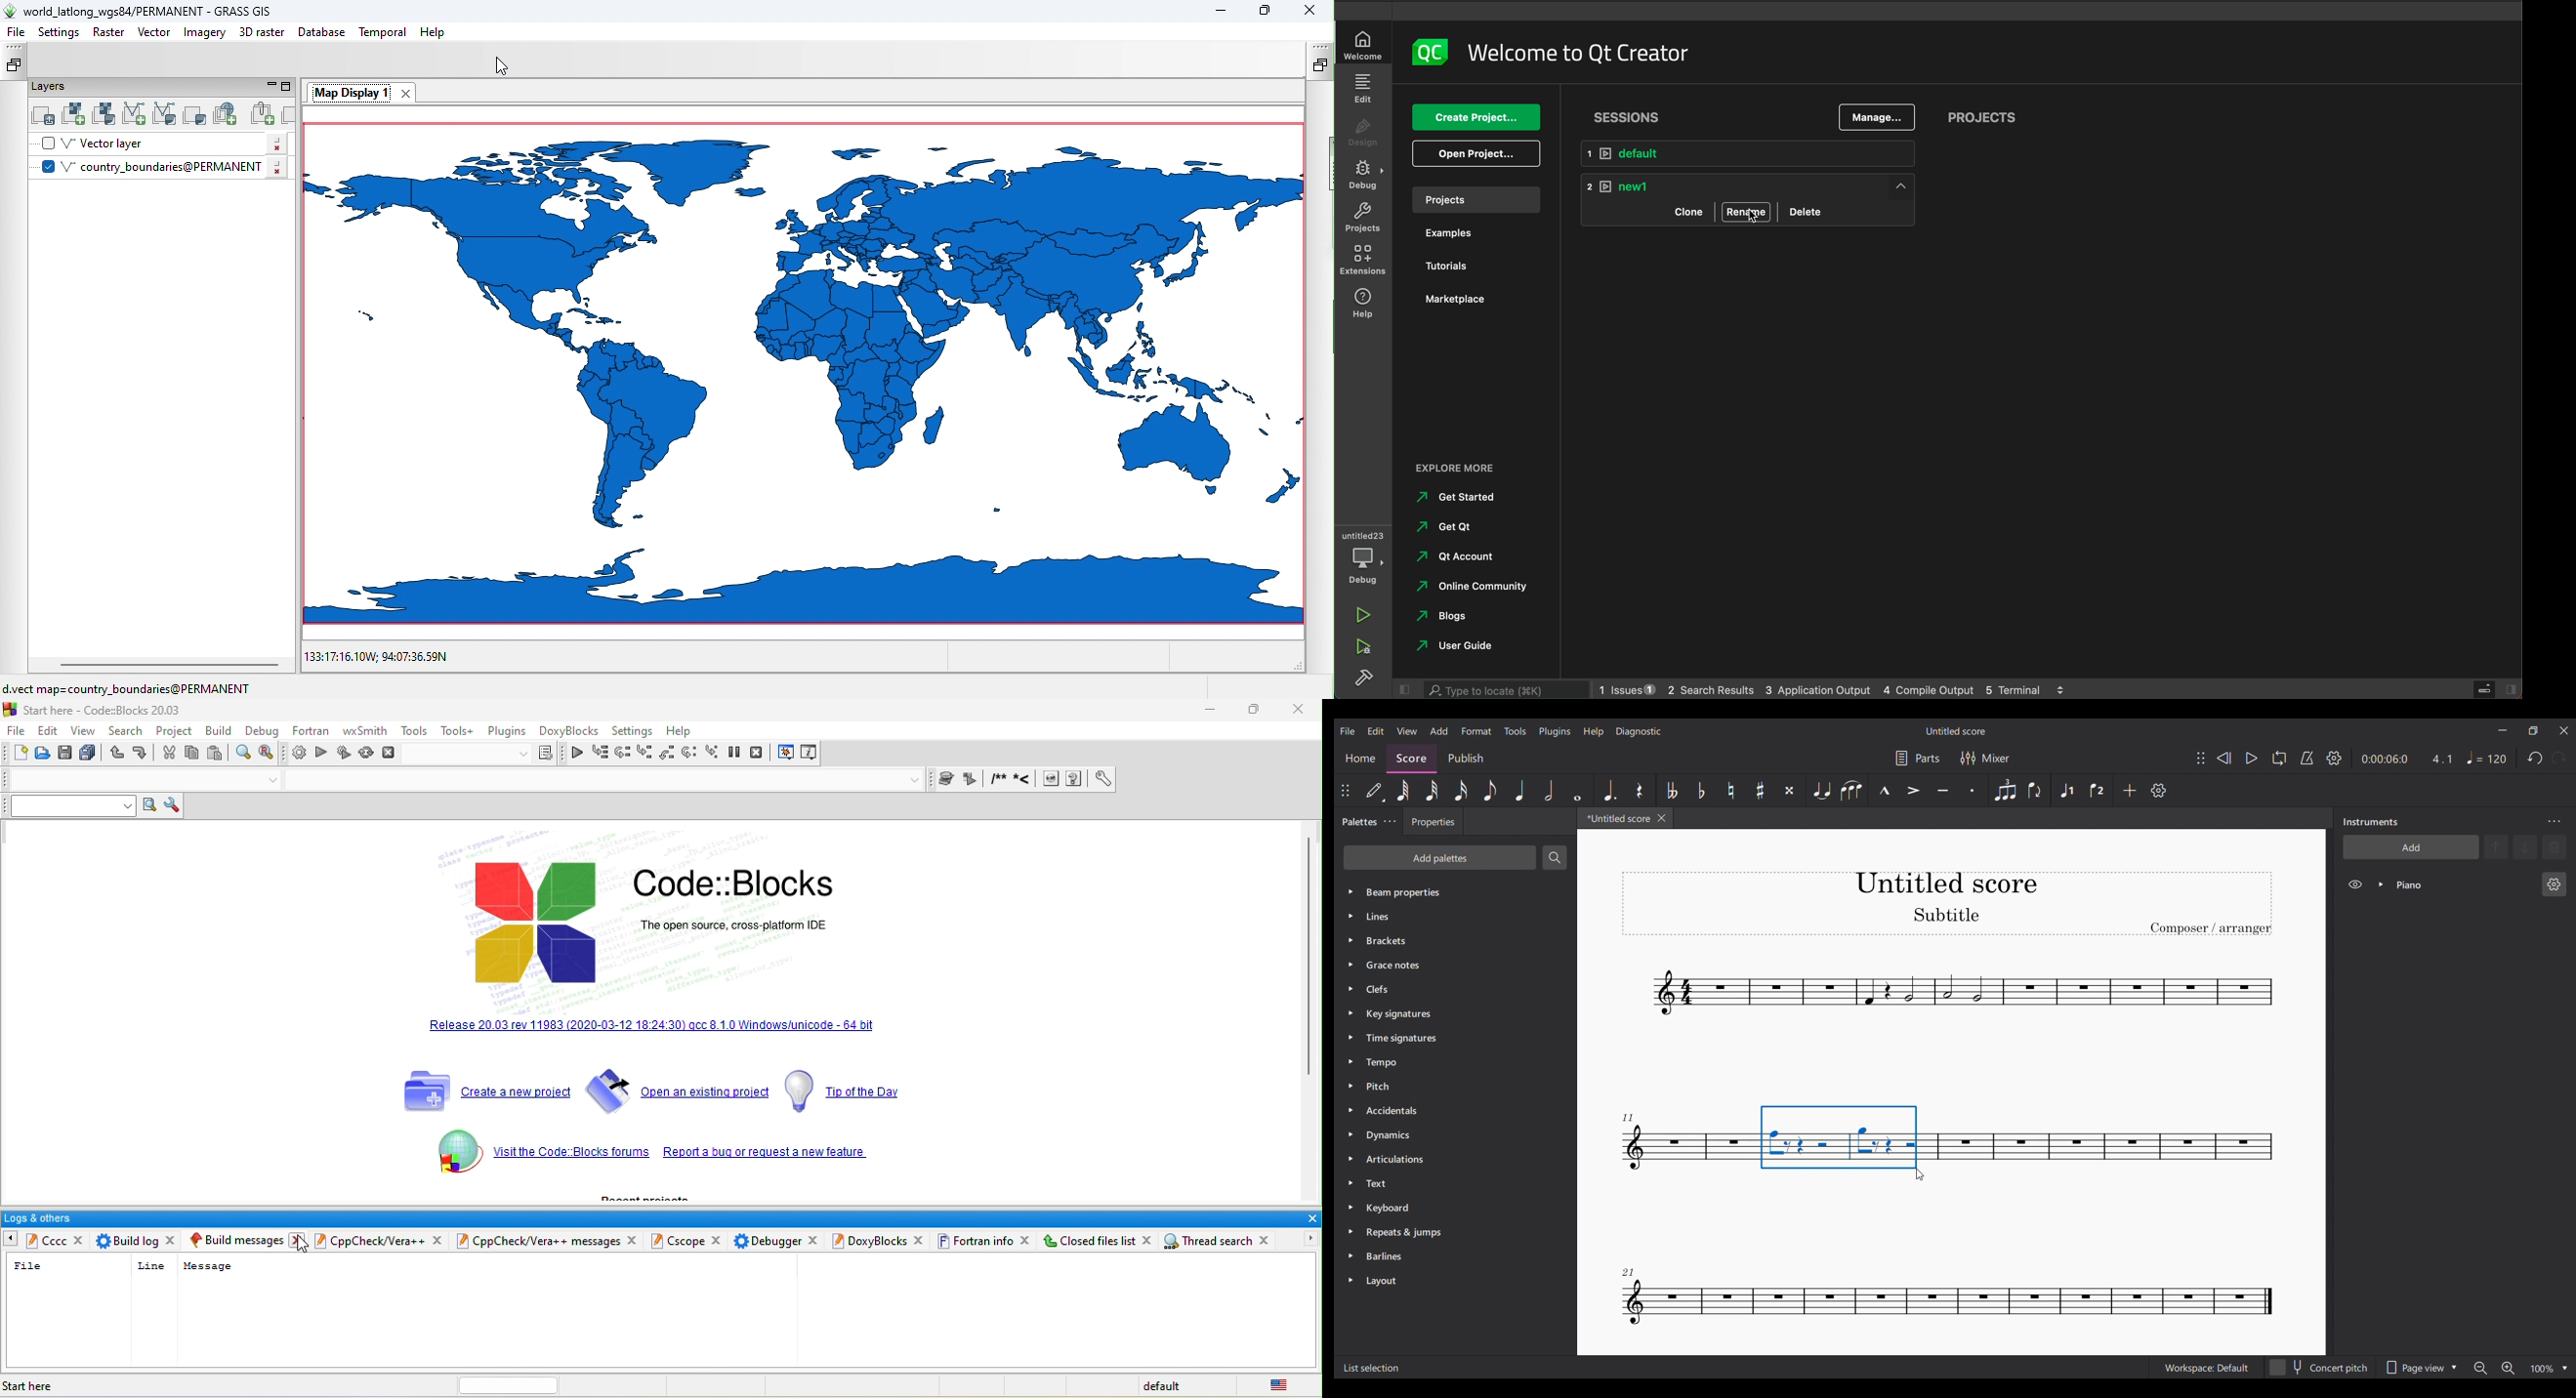  I want to click on close, so click(815, 1240).